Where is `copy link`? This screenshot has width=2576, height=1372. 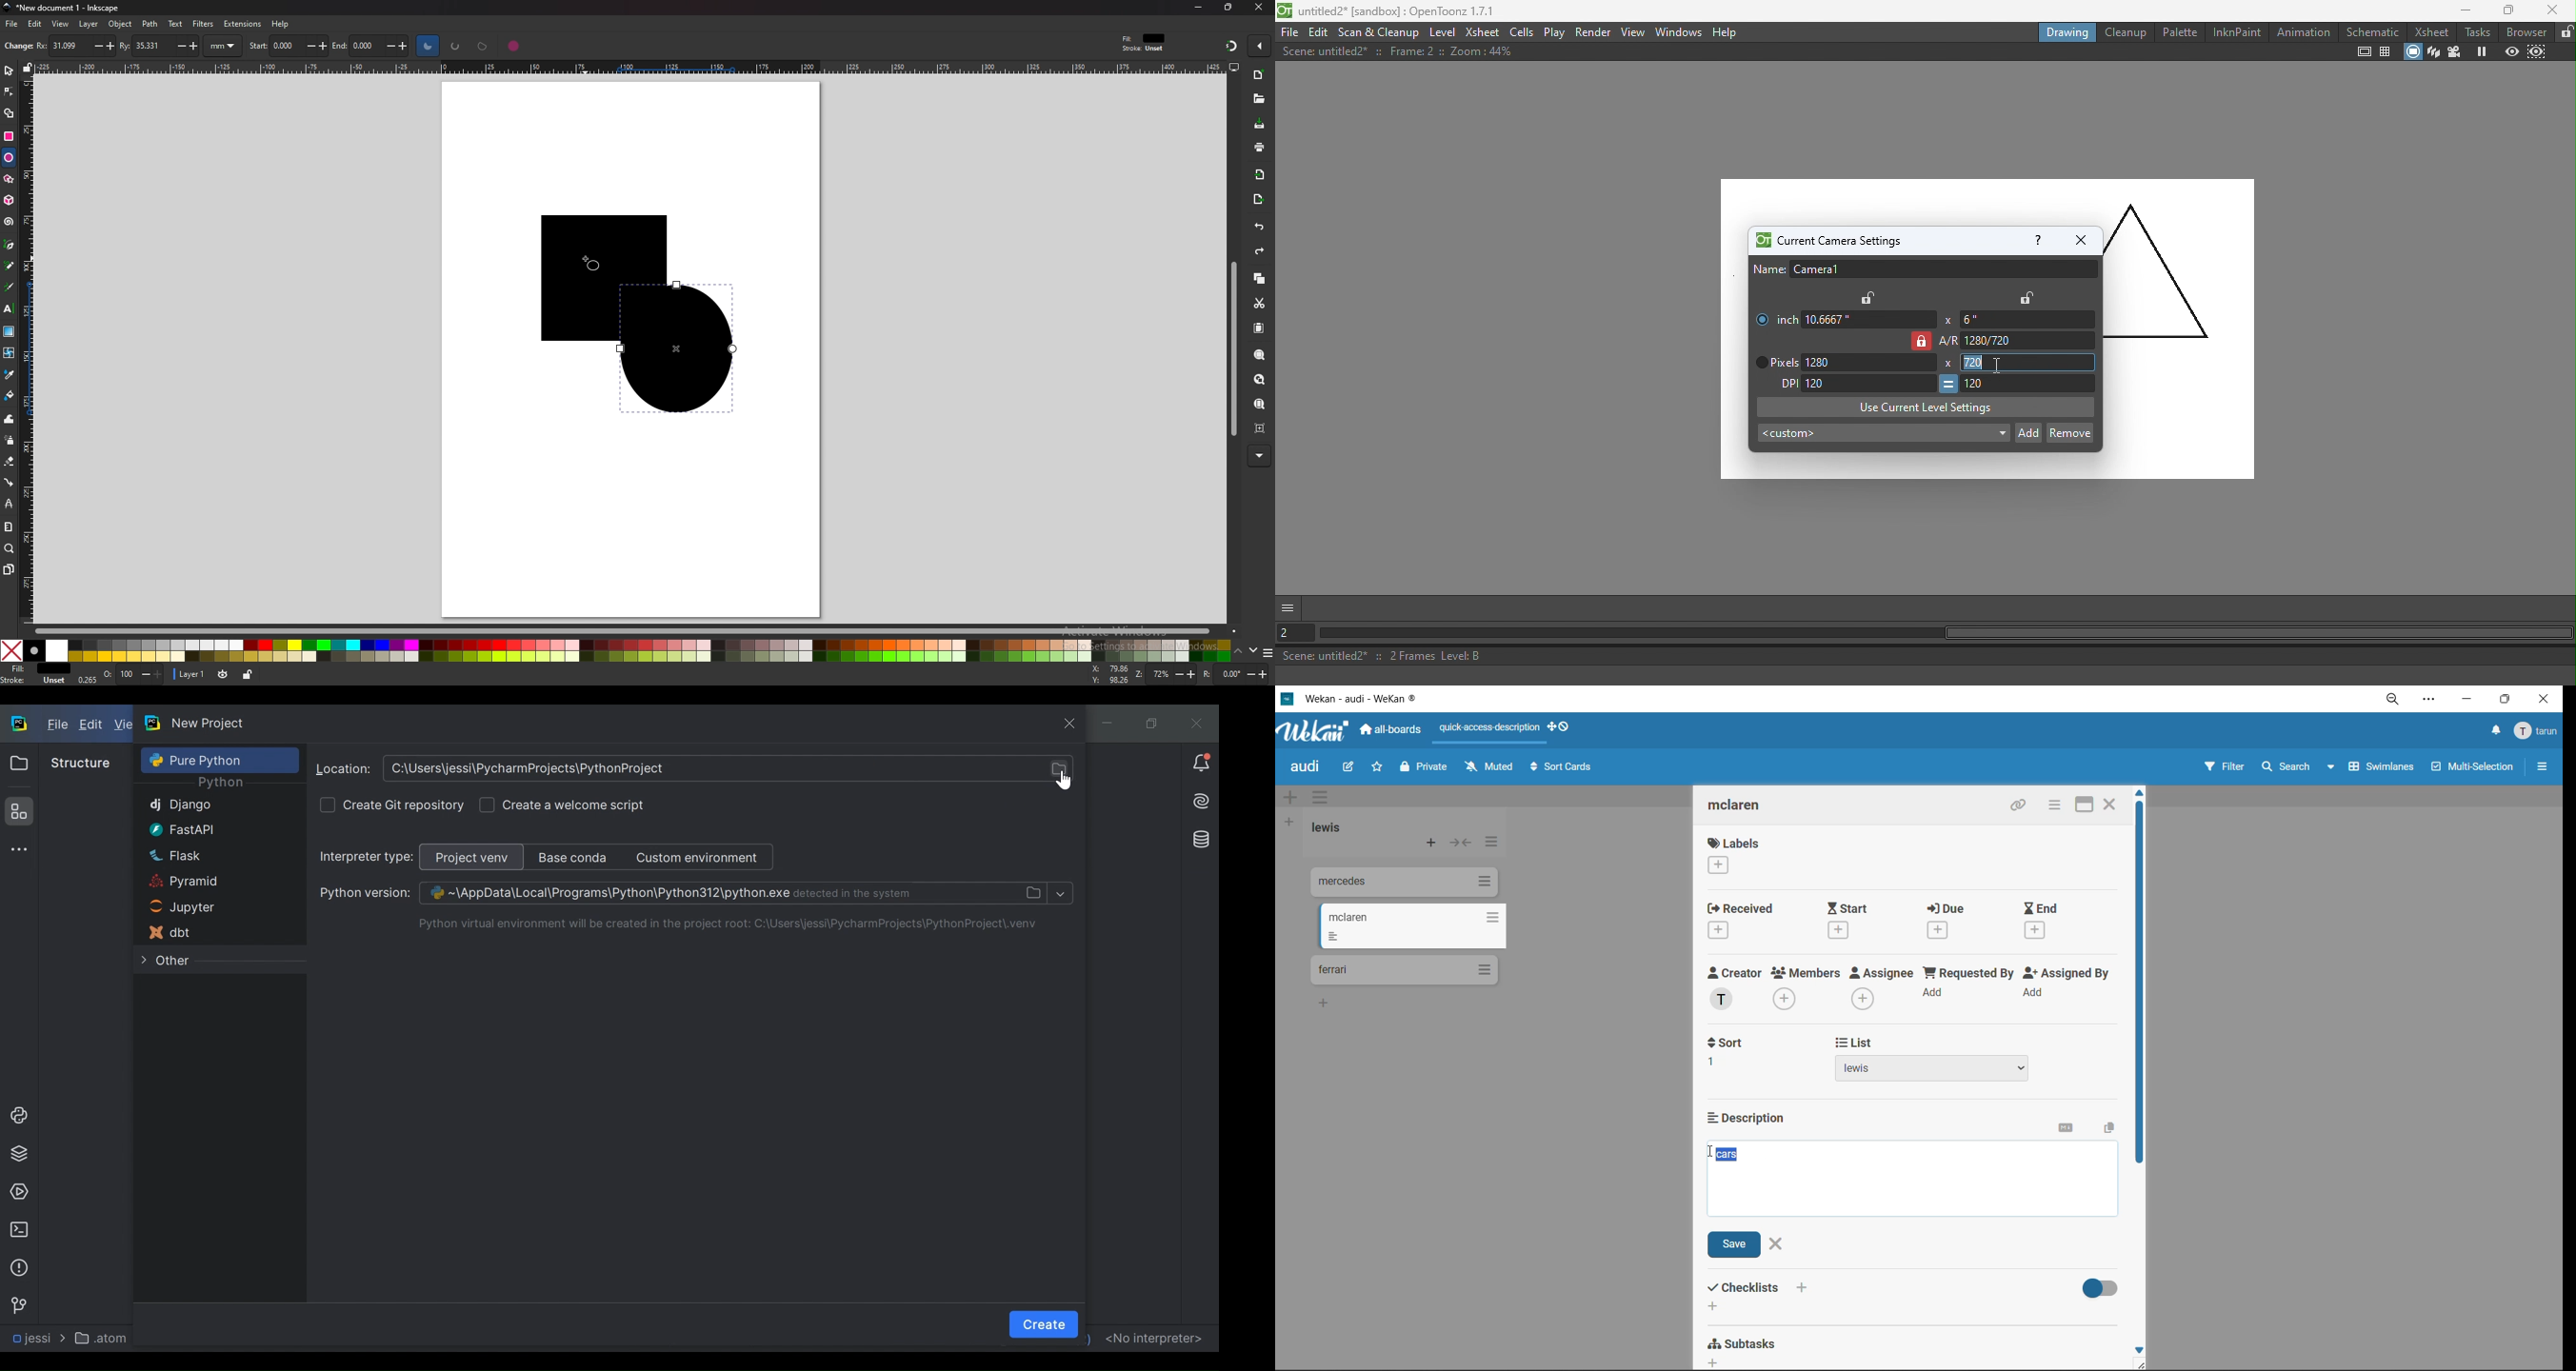
copy link is located at coordinates (2022, 806).